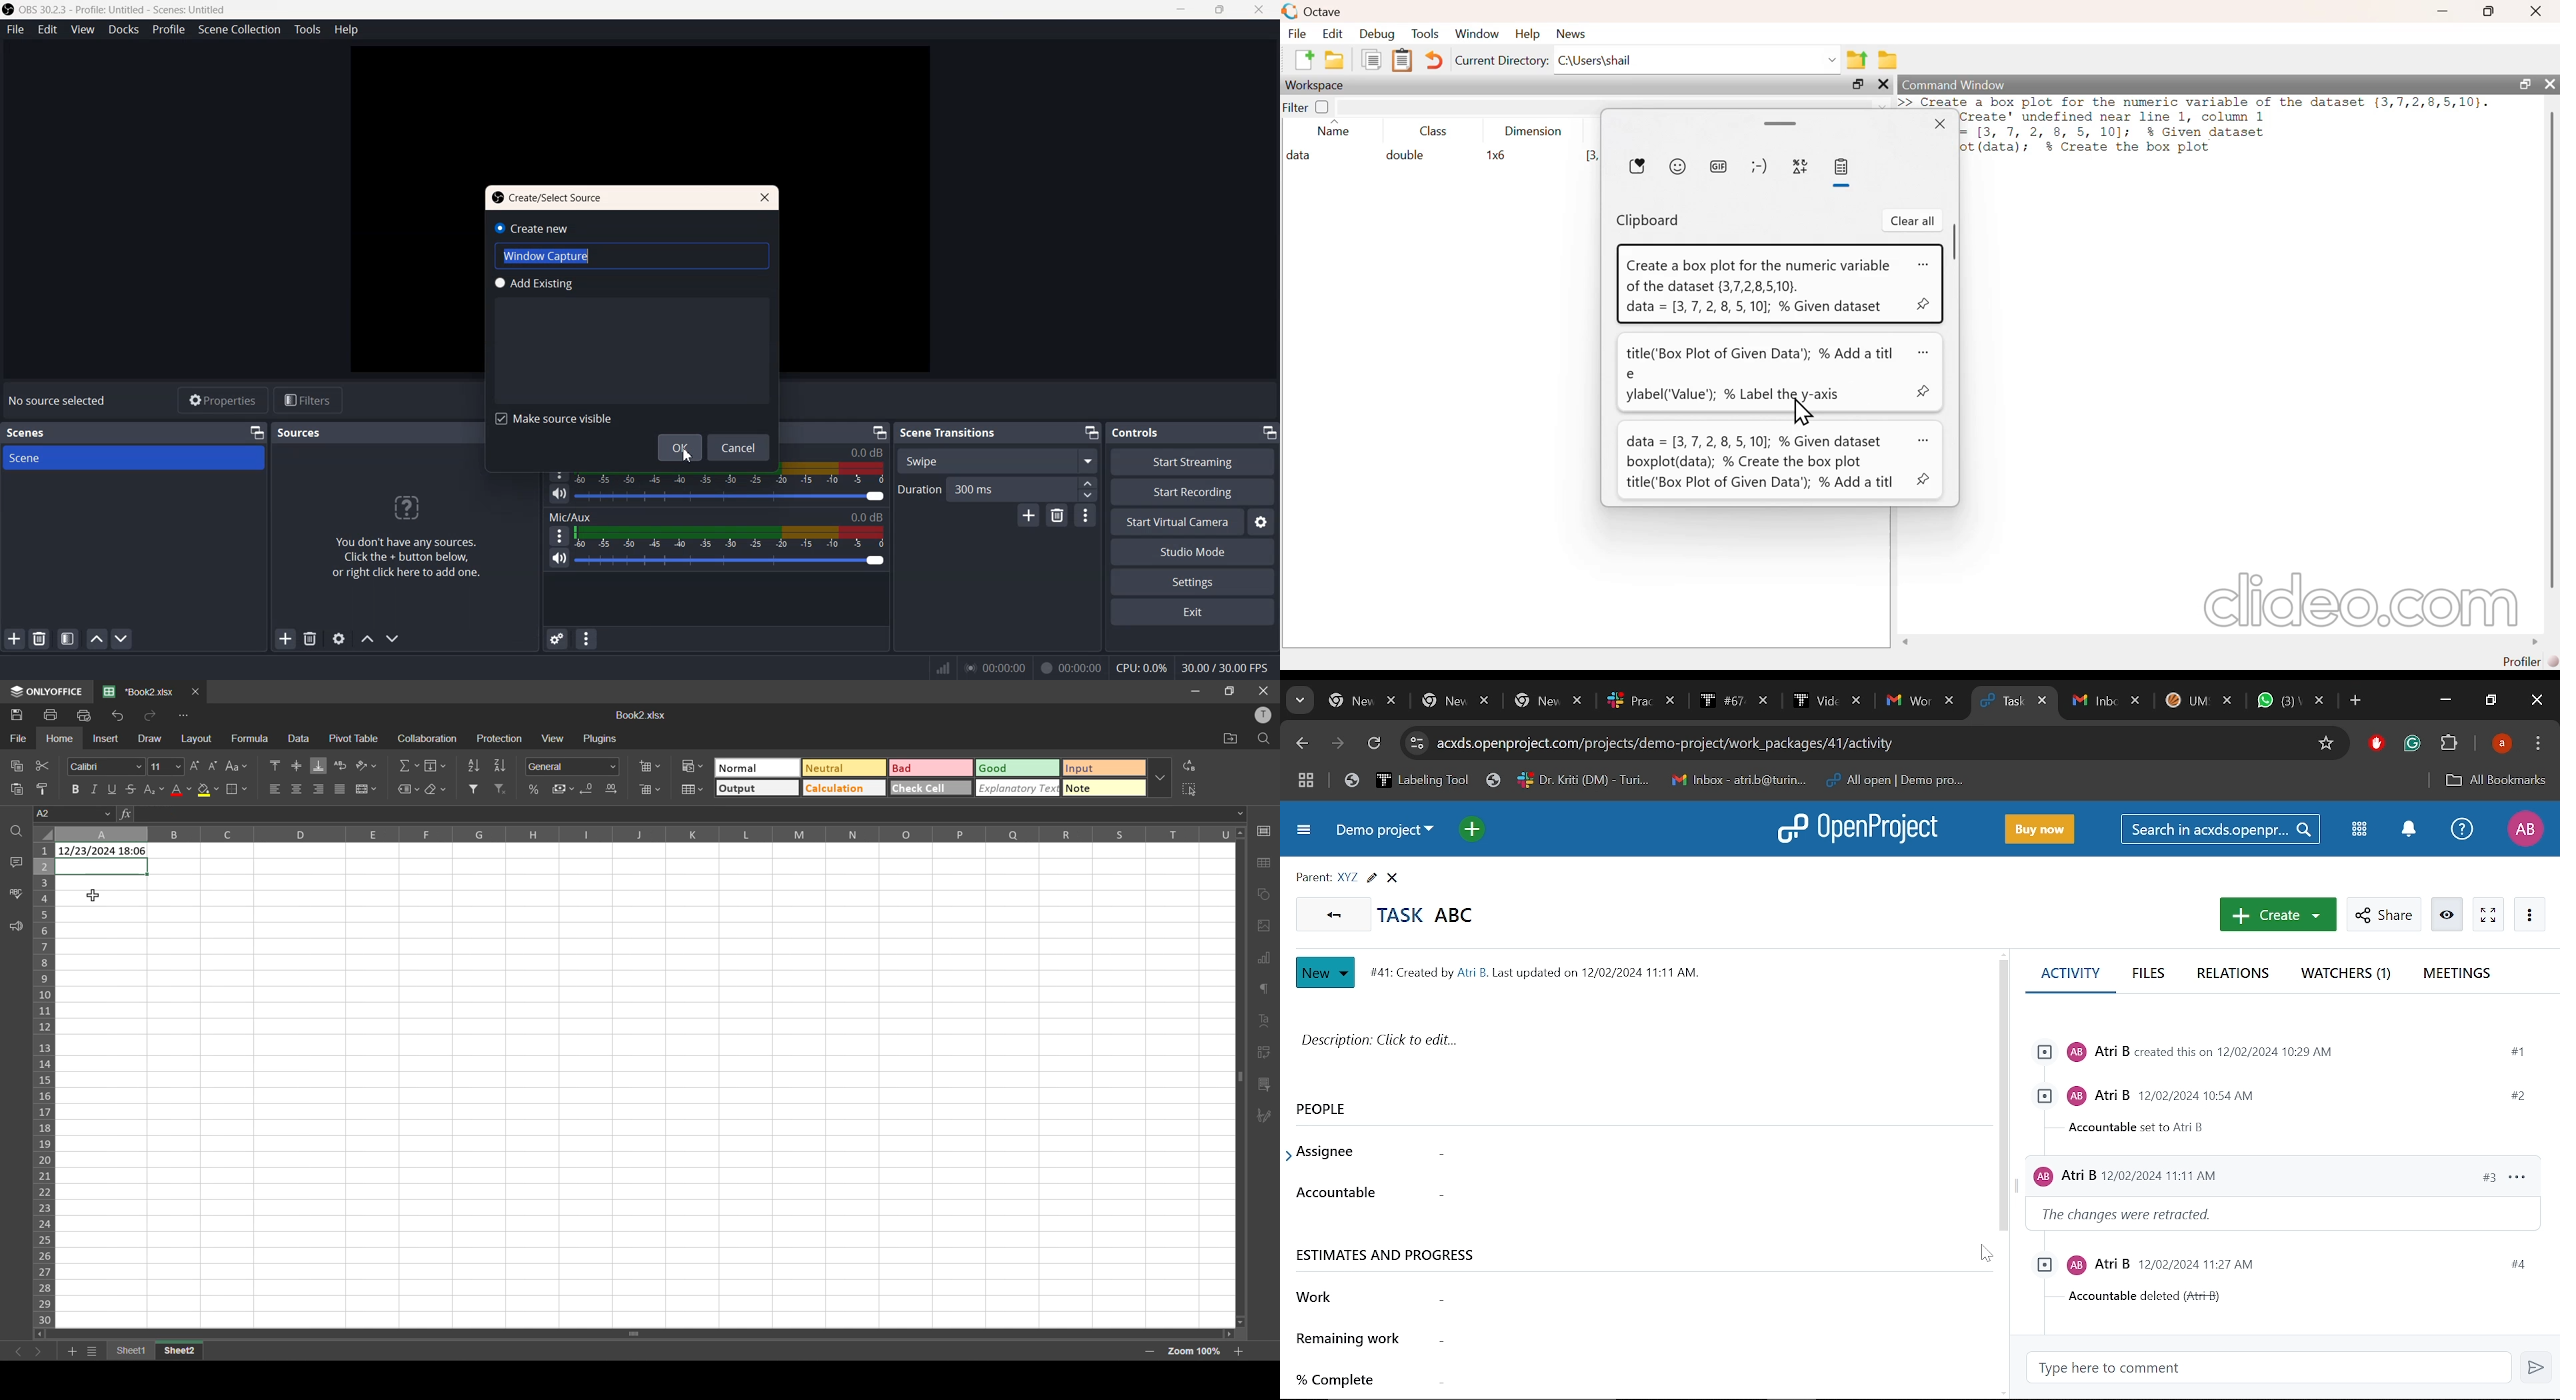  Describe the element at coordinates (121, 638) in the screenshot. I see `Move Scene Down` at that location.